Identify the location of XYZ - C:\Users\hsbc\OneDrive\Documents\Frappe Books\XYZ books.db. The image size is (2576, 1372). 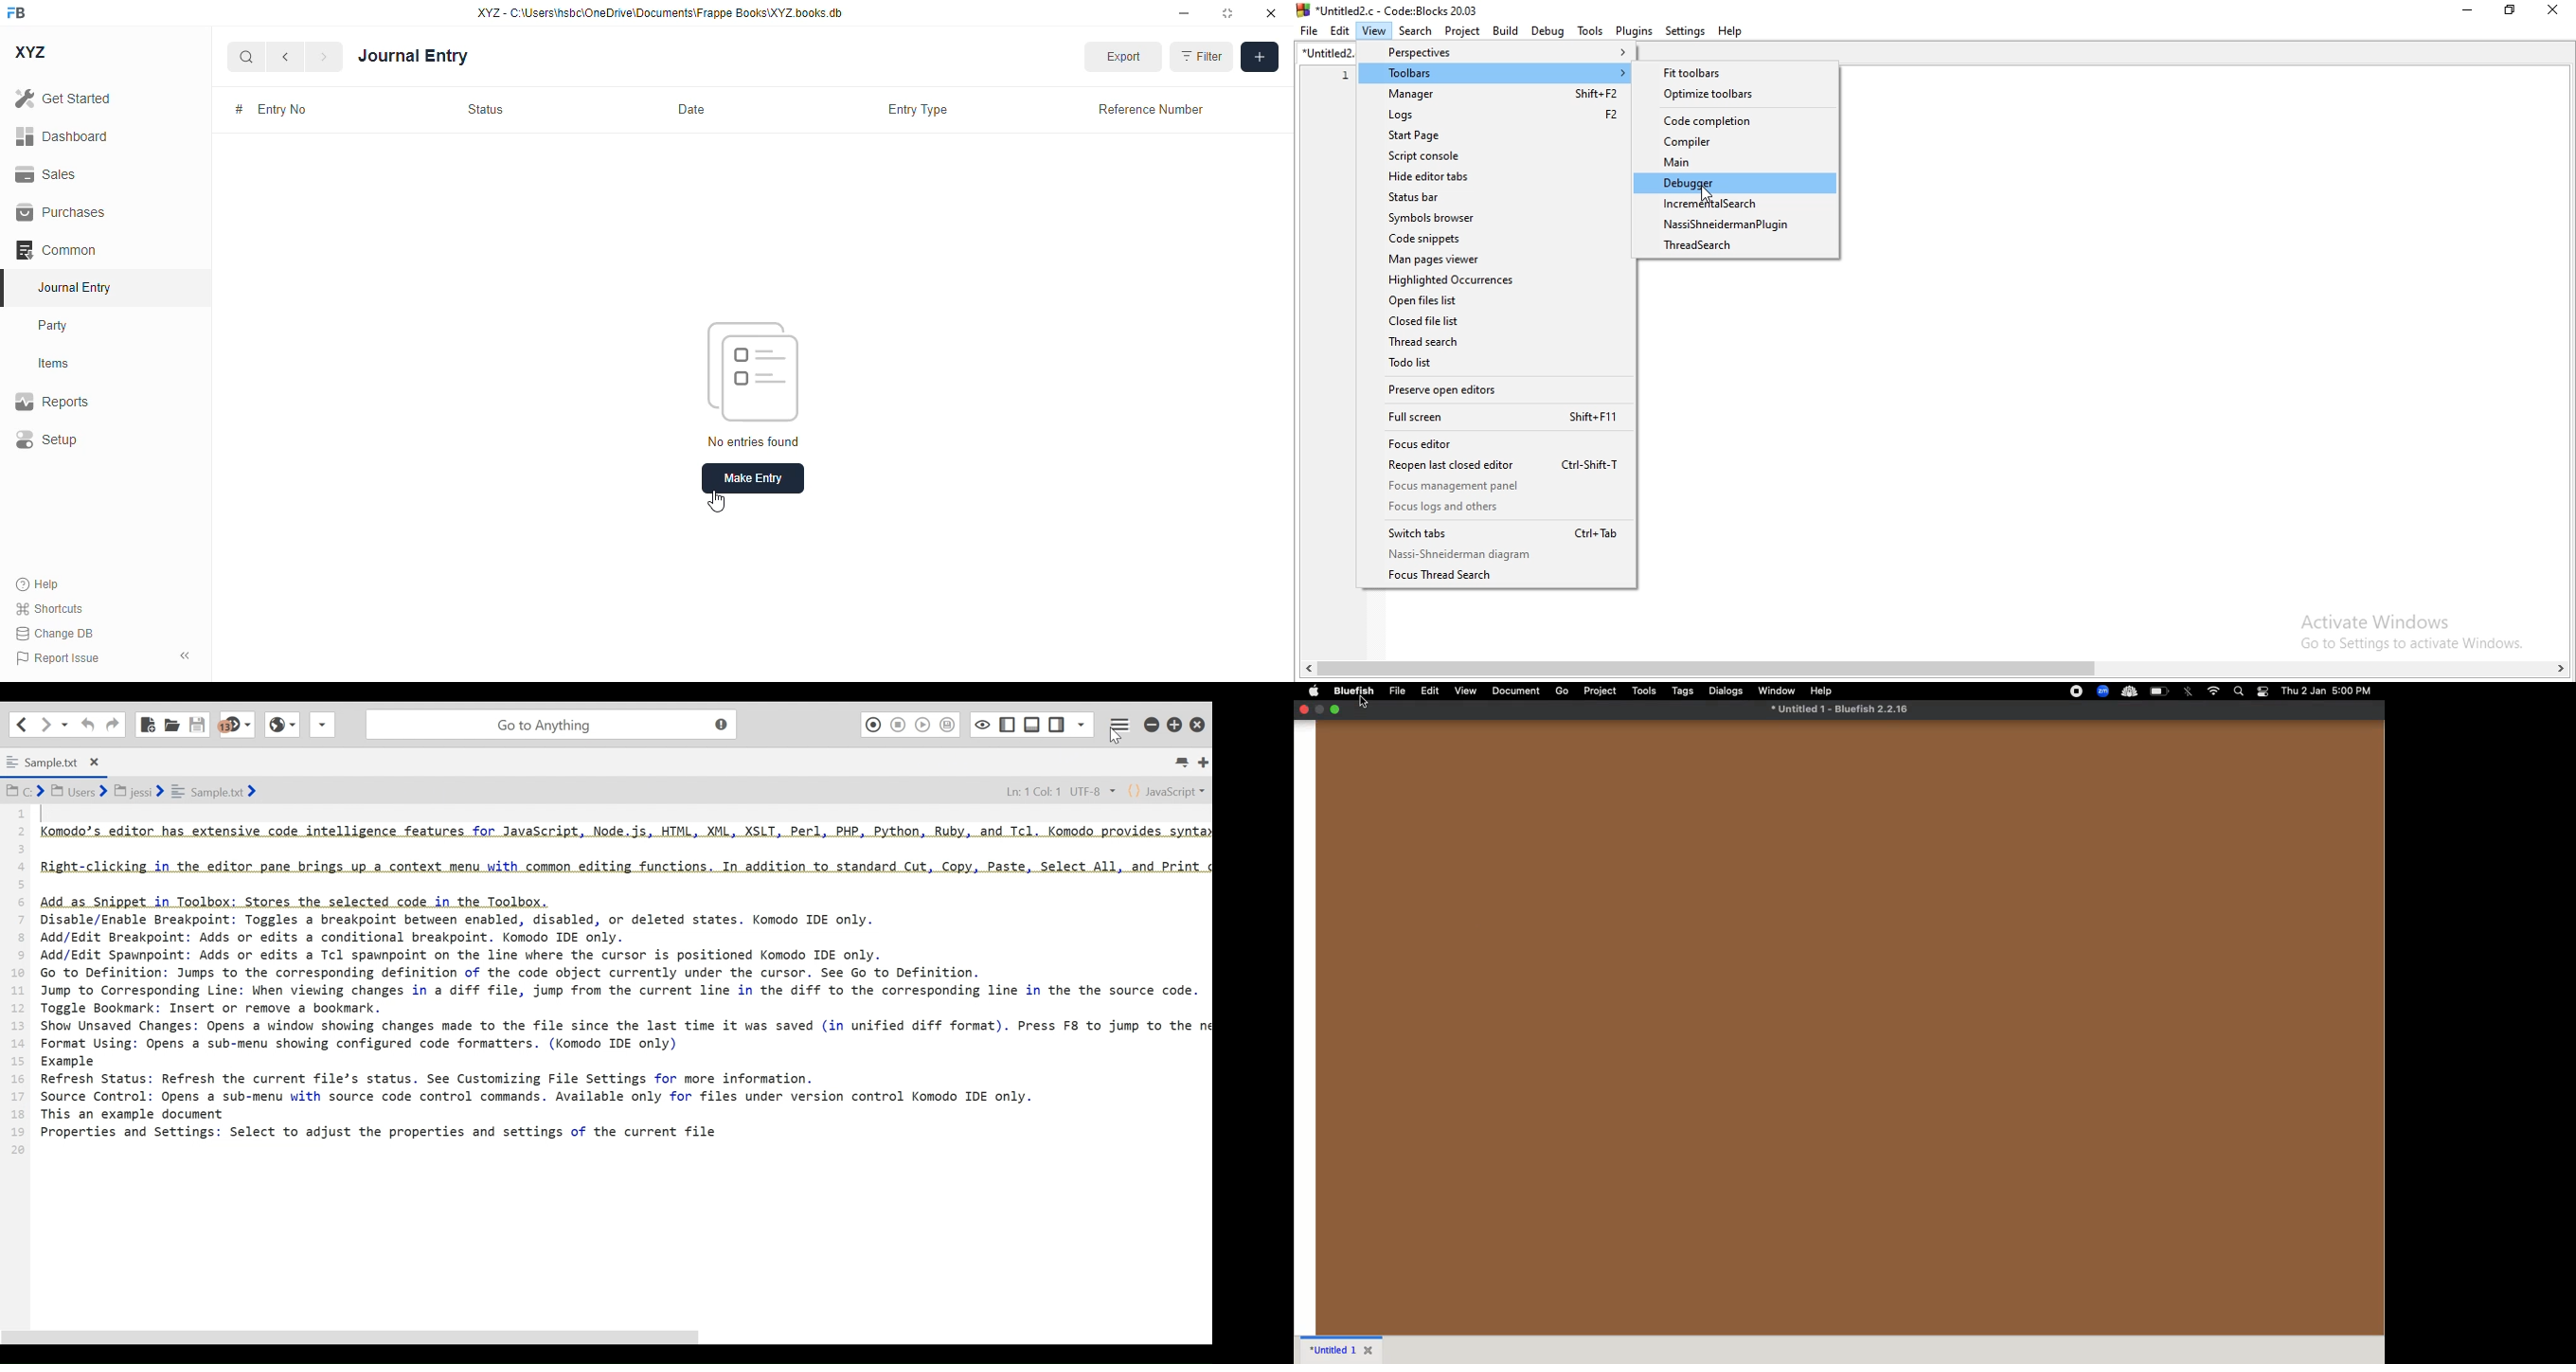
(660, 12).